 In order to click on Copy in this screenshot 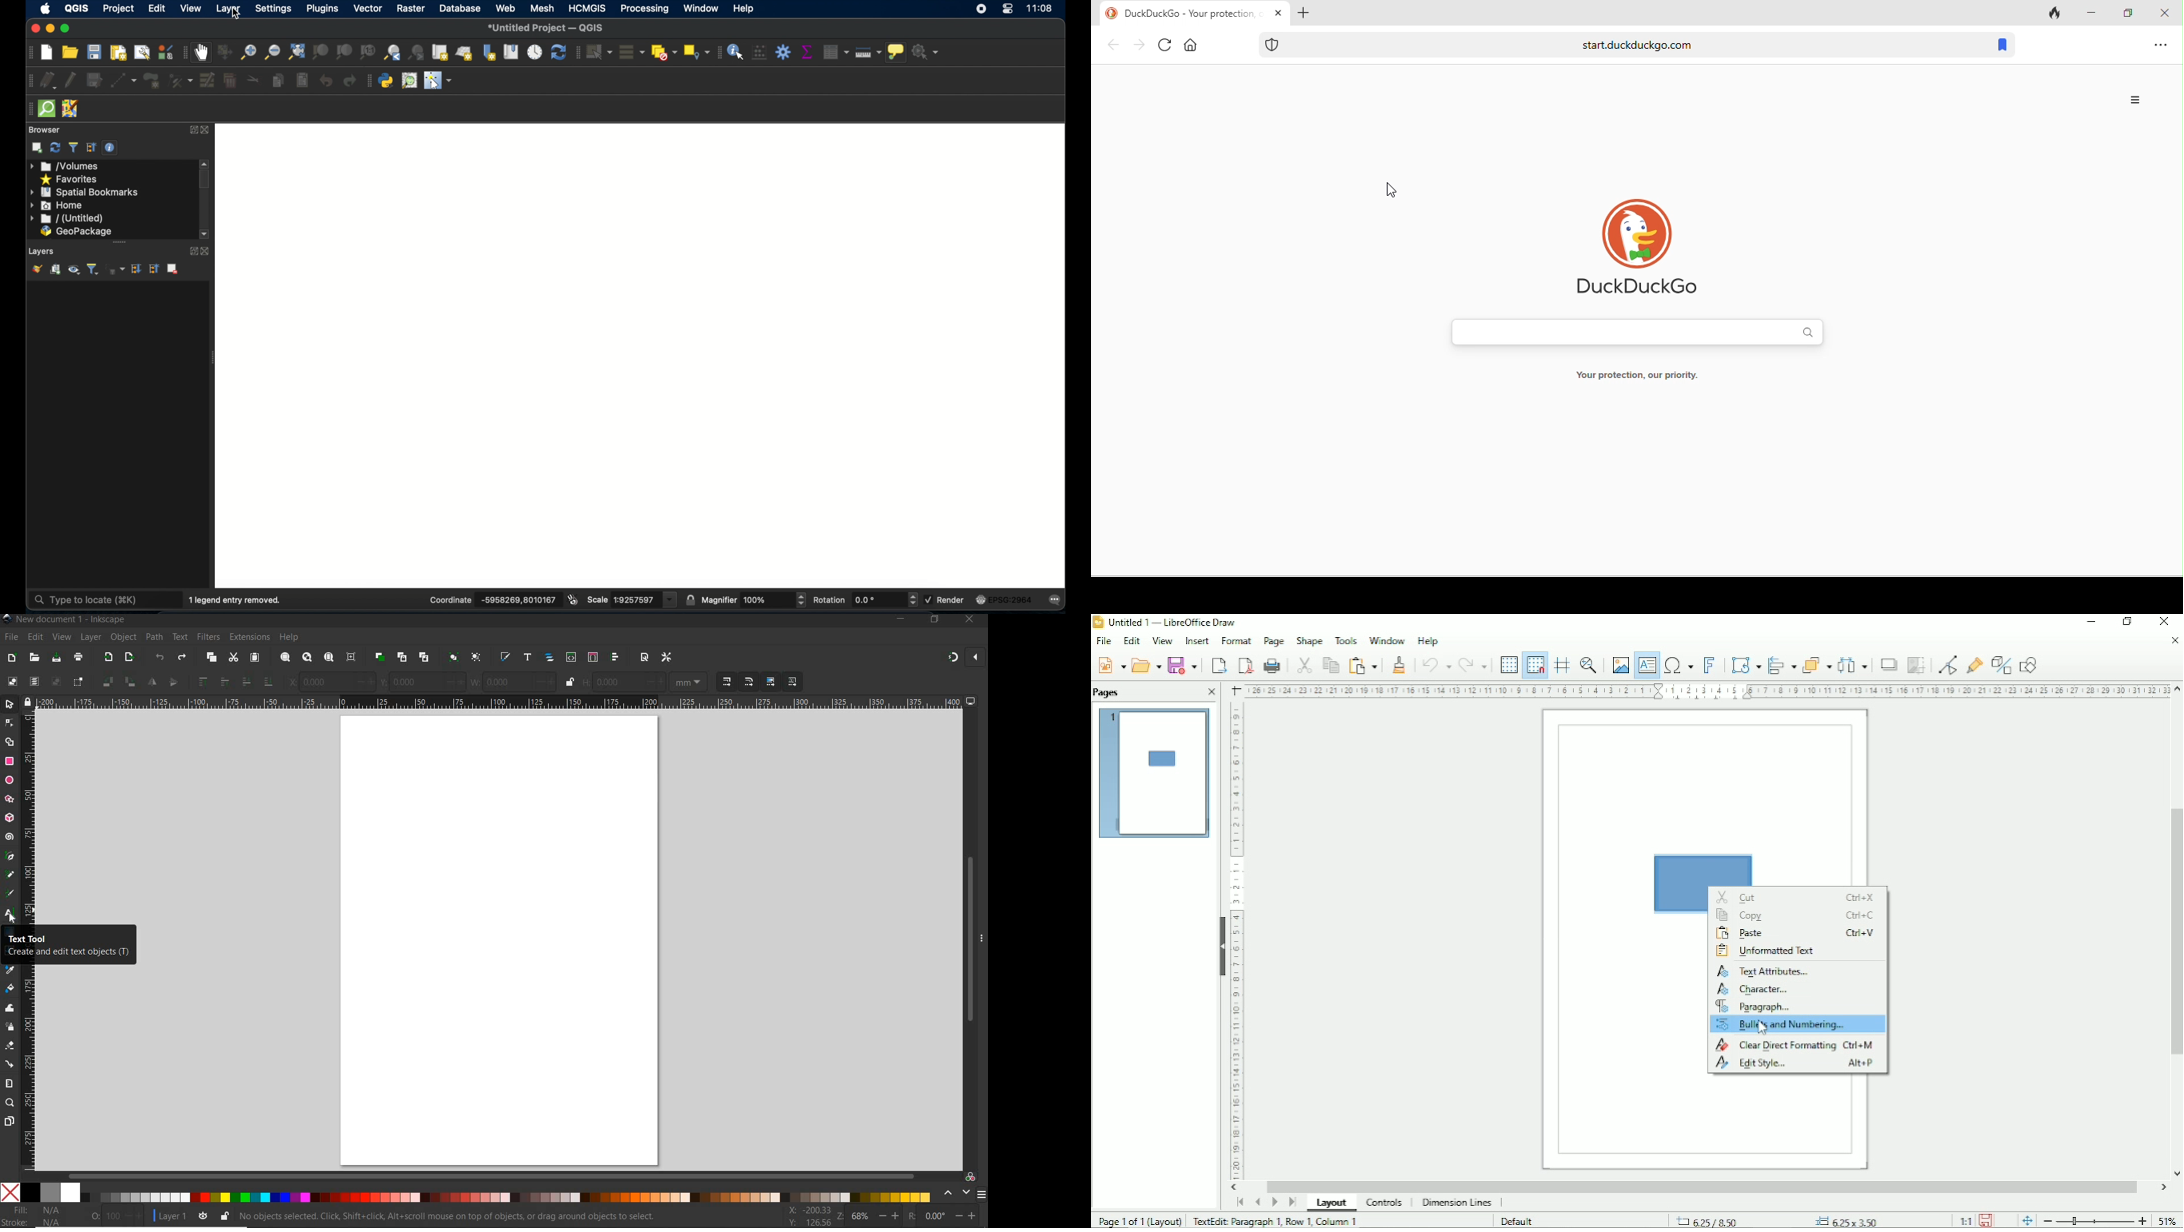, I will do `click(1796, 915)`.